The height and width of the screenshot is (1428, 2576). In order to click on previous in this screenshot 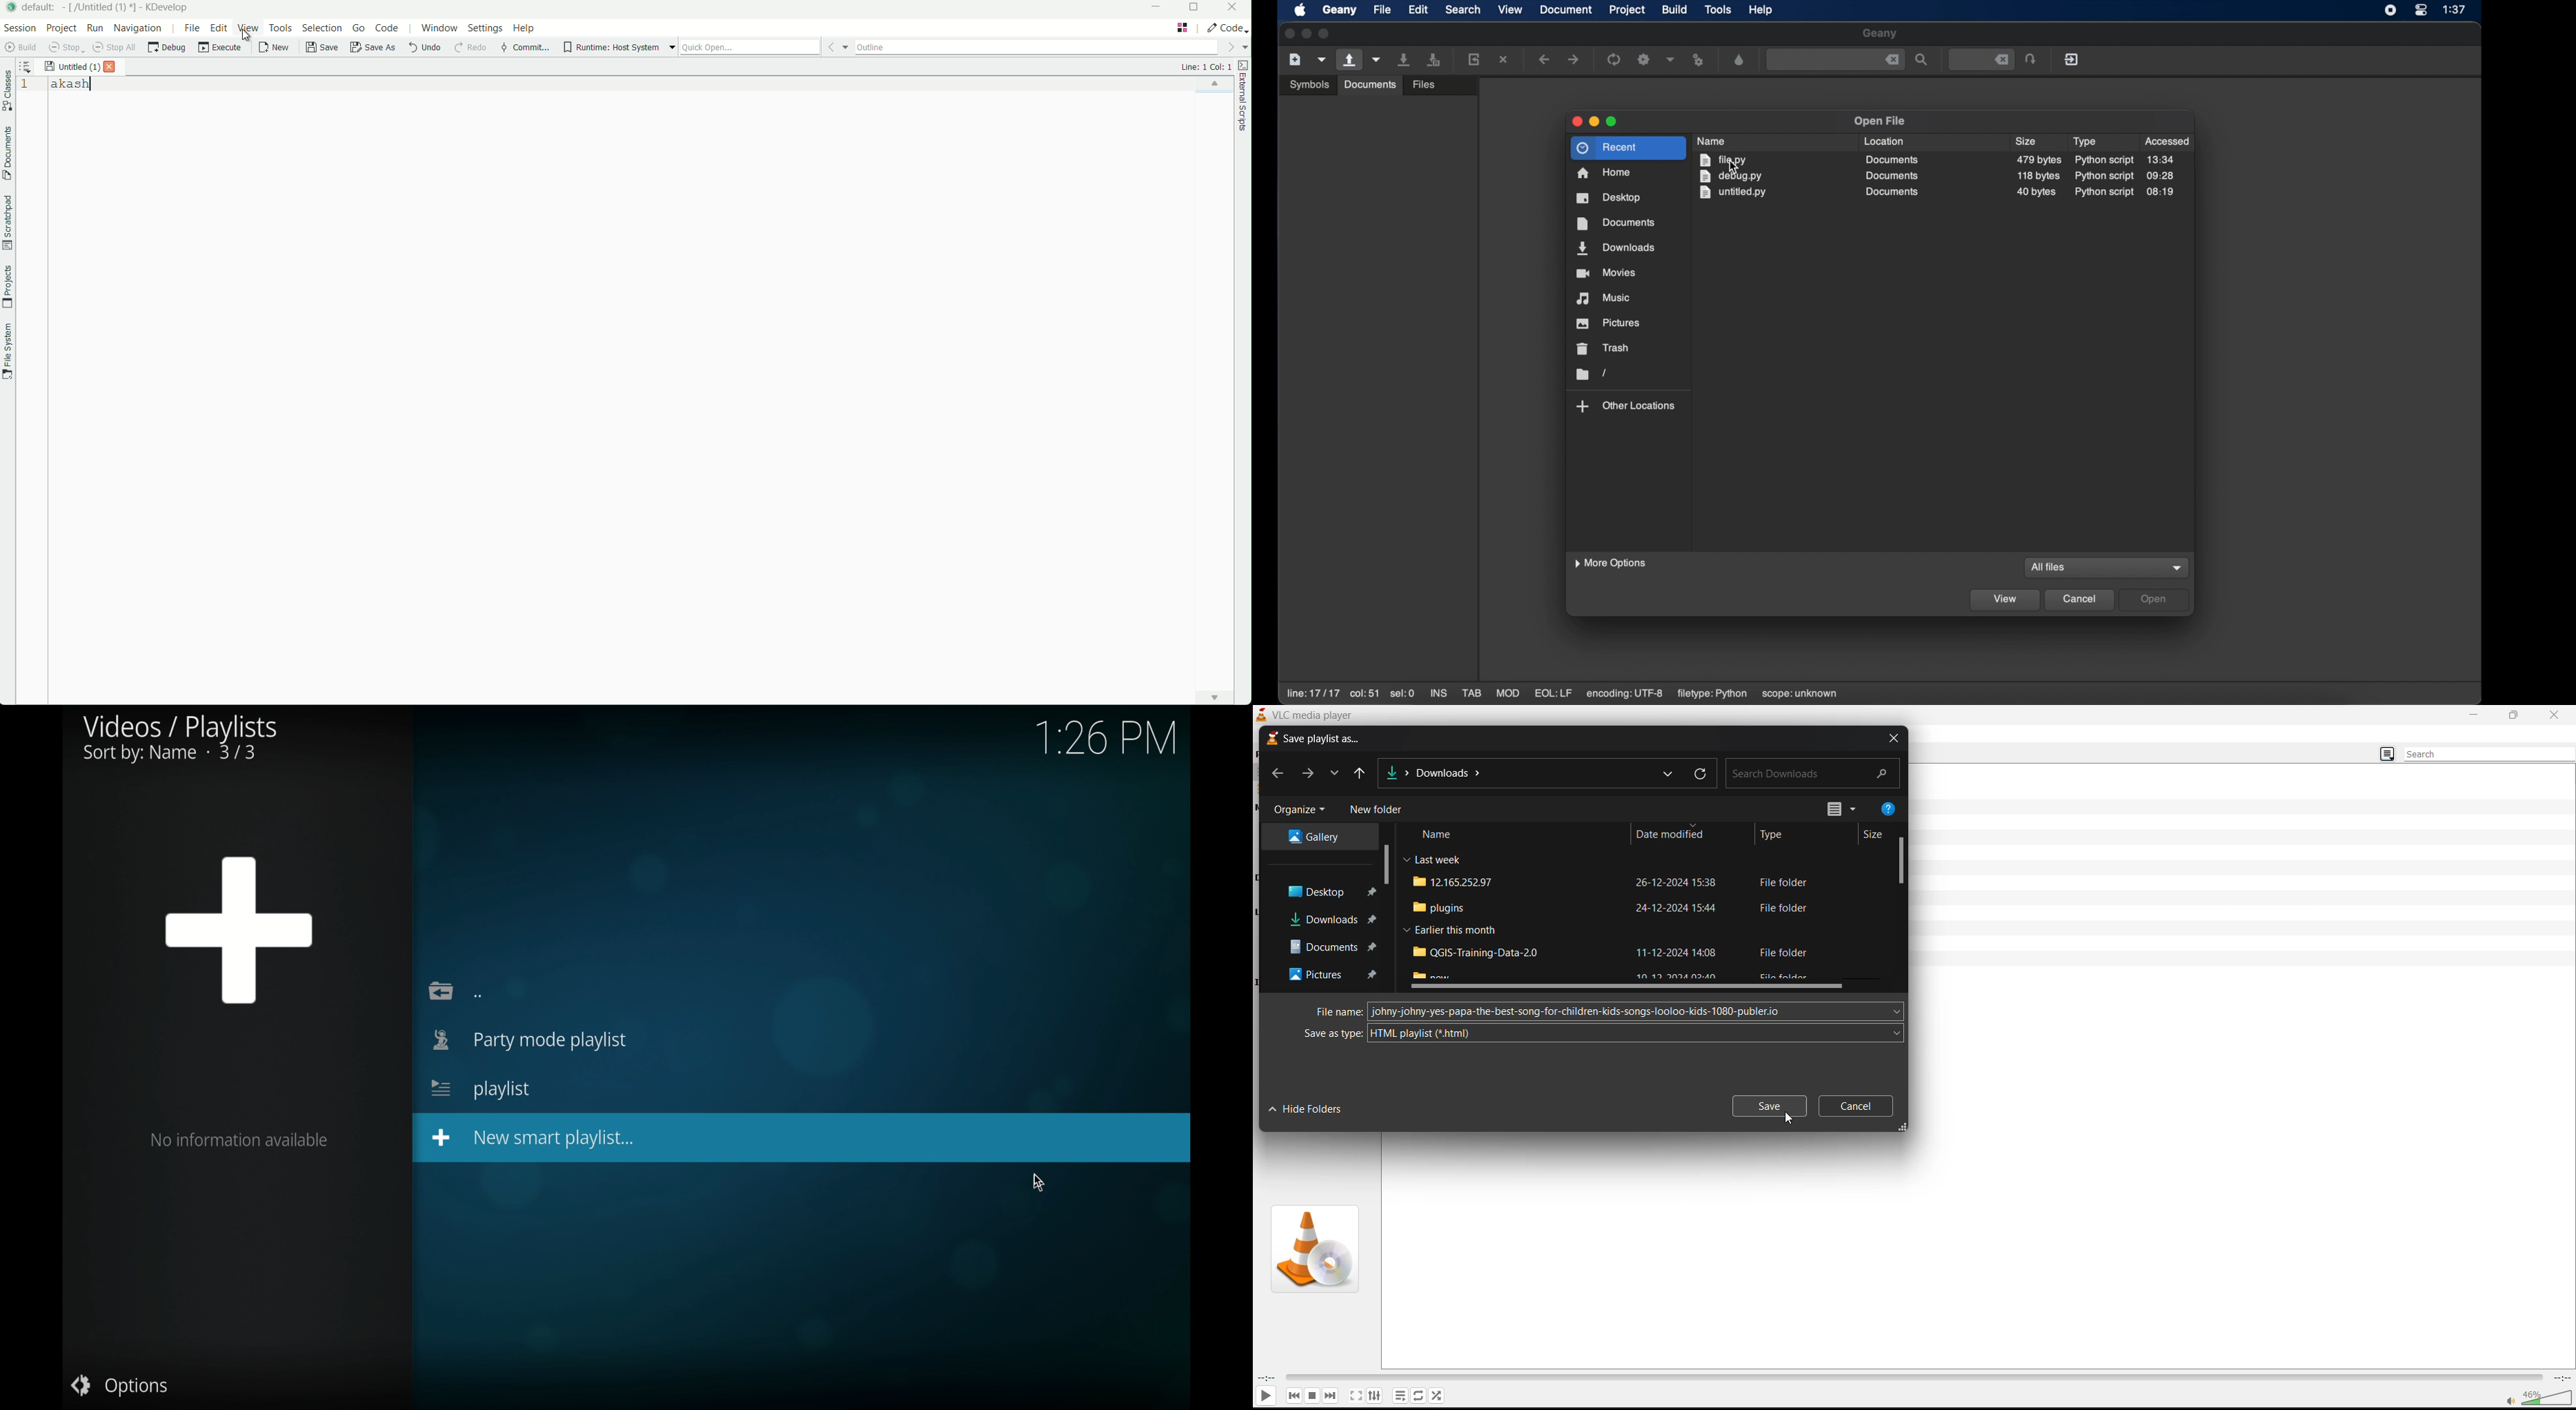, I will do `click(1274, 775)`.